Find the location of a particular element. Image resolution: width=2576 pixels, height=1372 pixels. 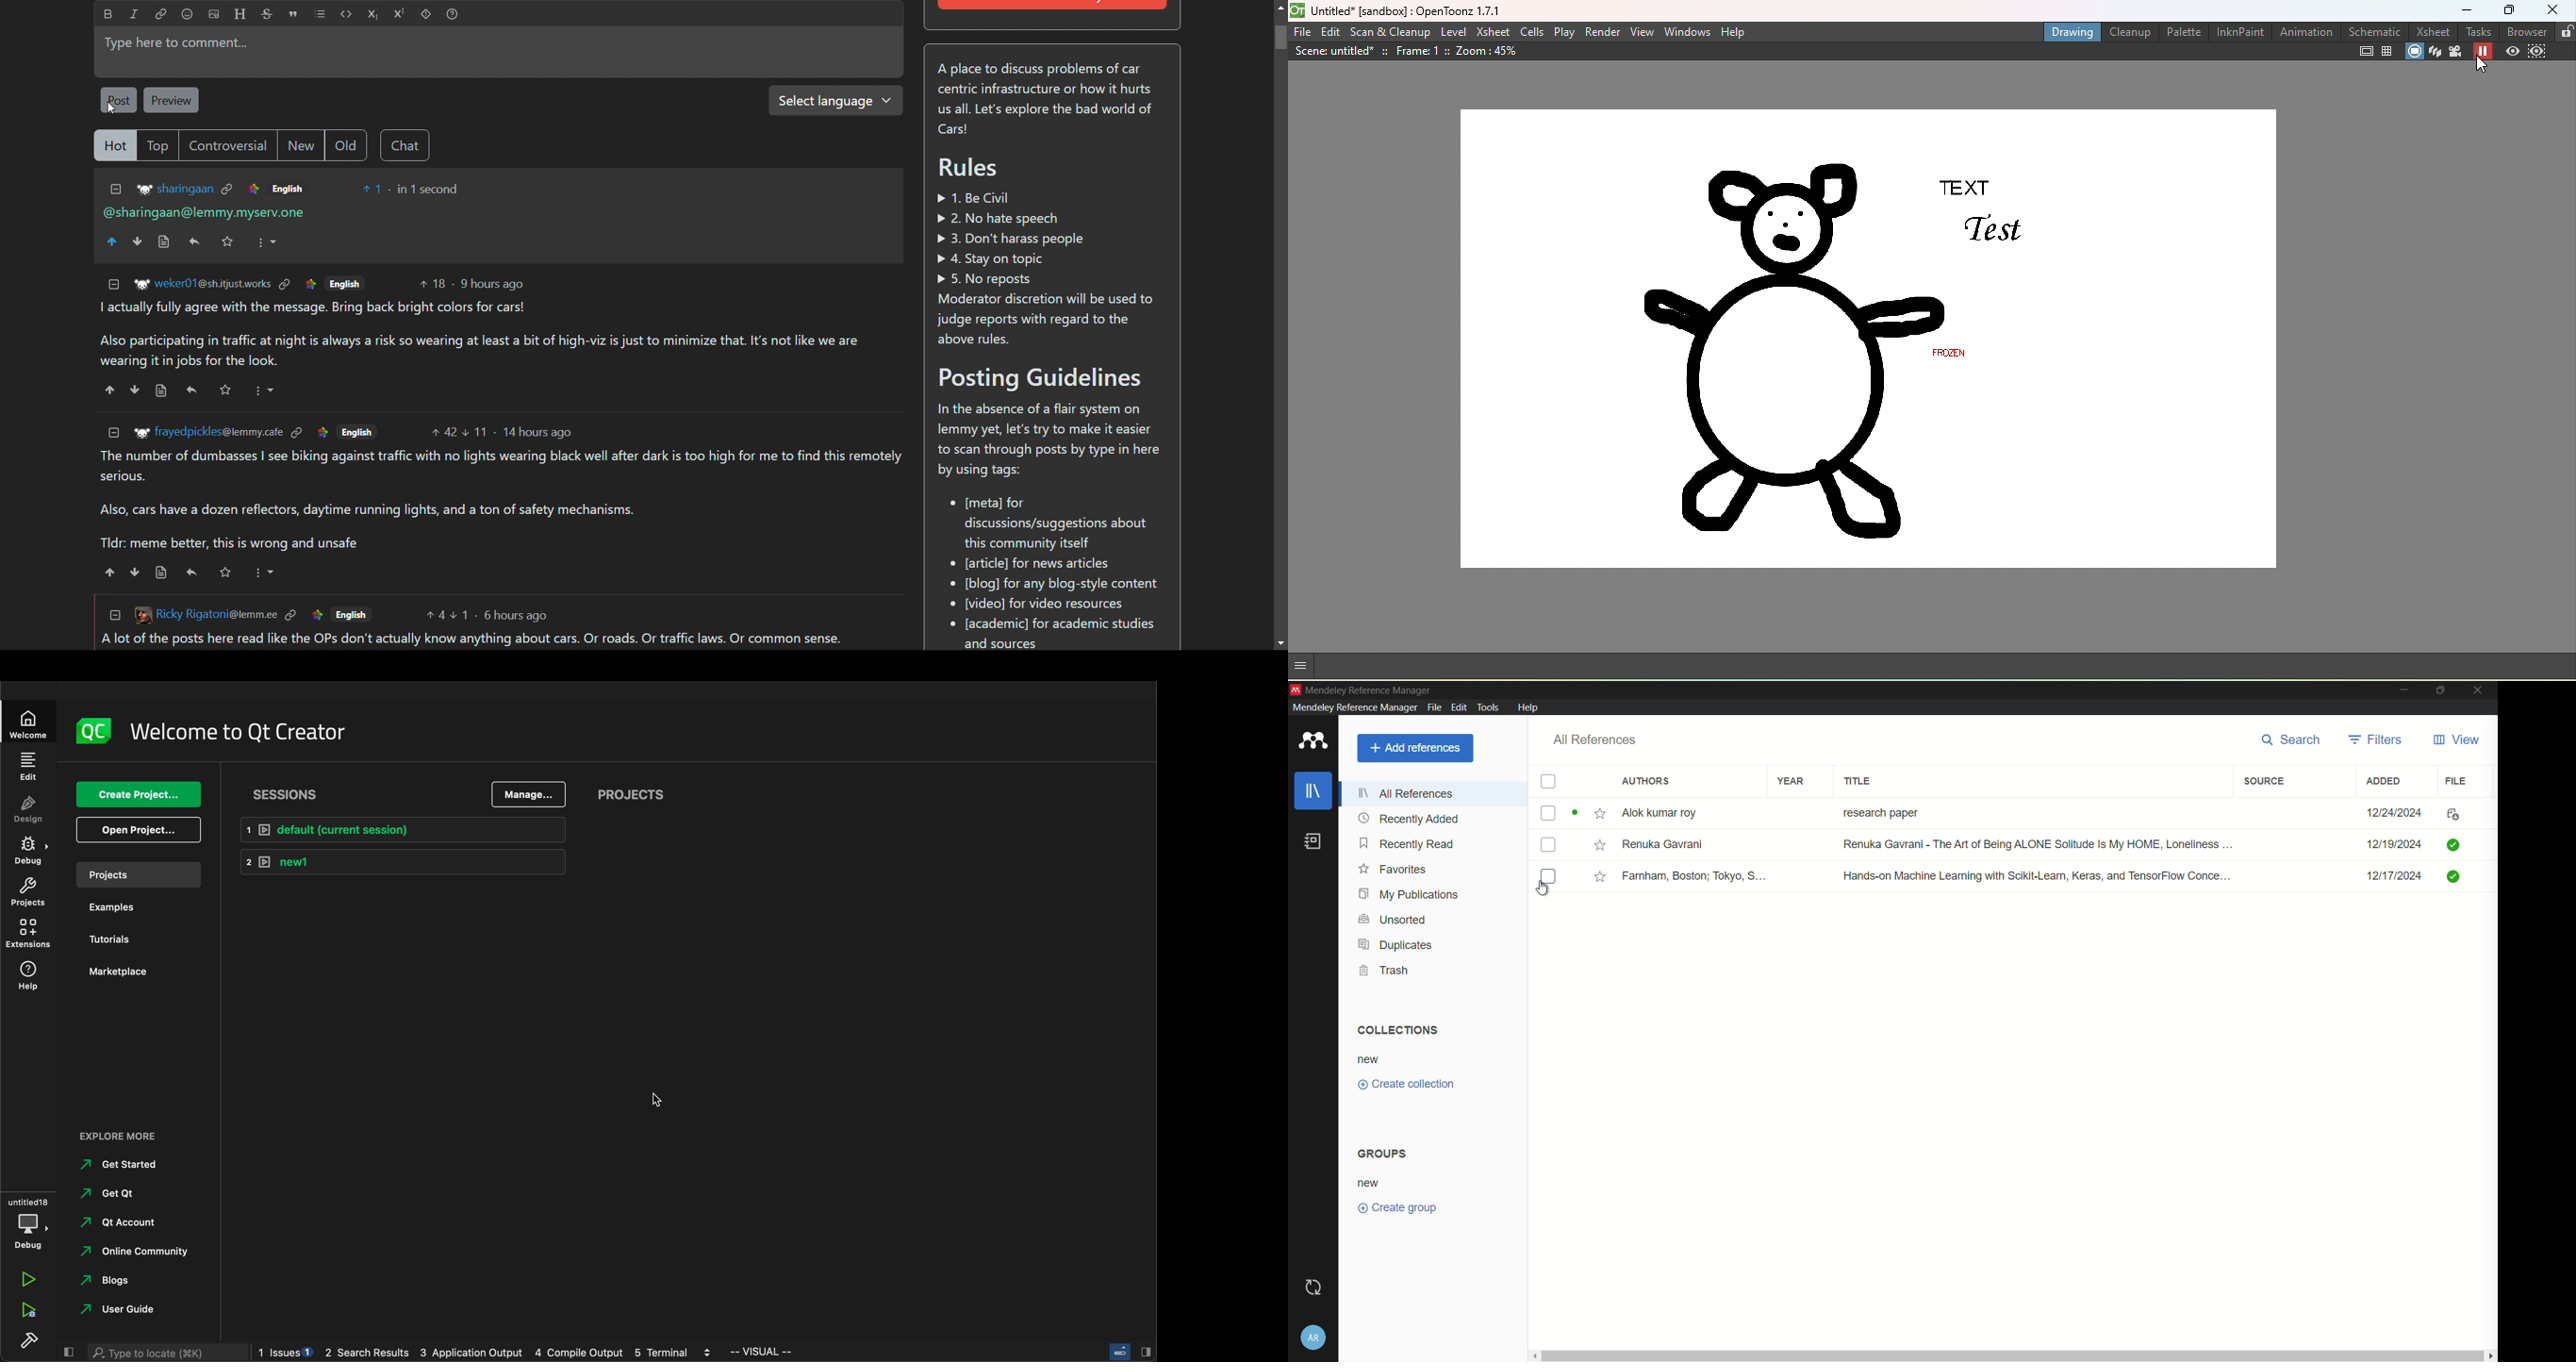

Render is located at coordinates (1602, 32).